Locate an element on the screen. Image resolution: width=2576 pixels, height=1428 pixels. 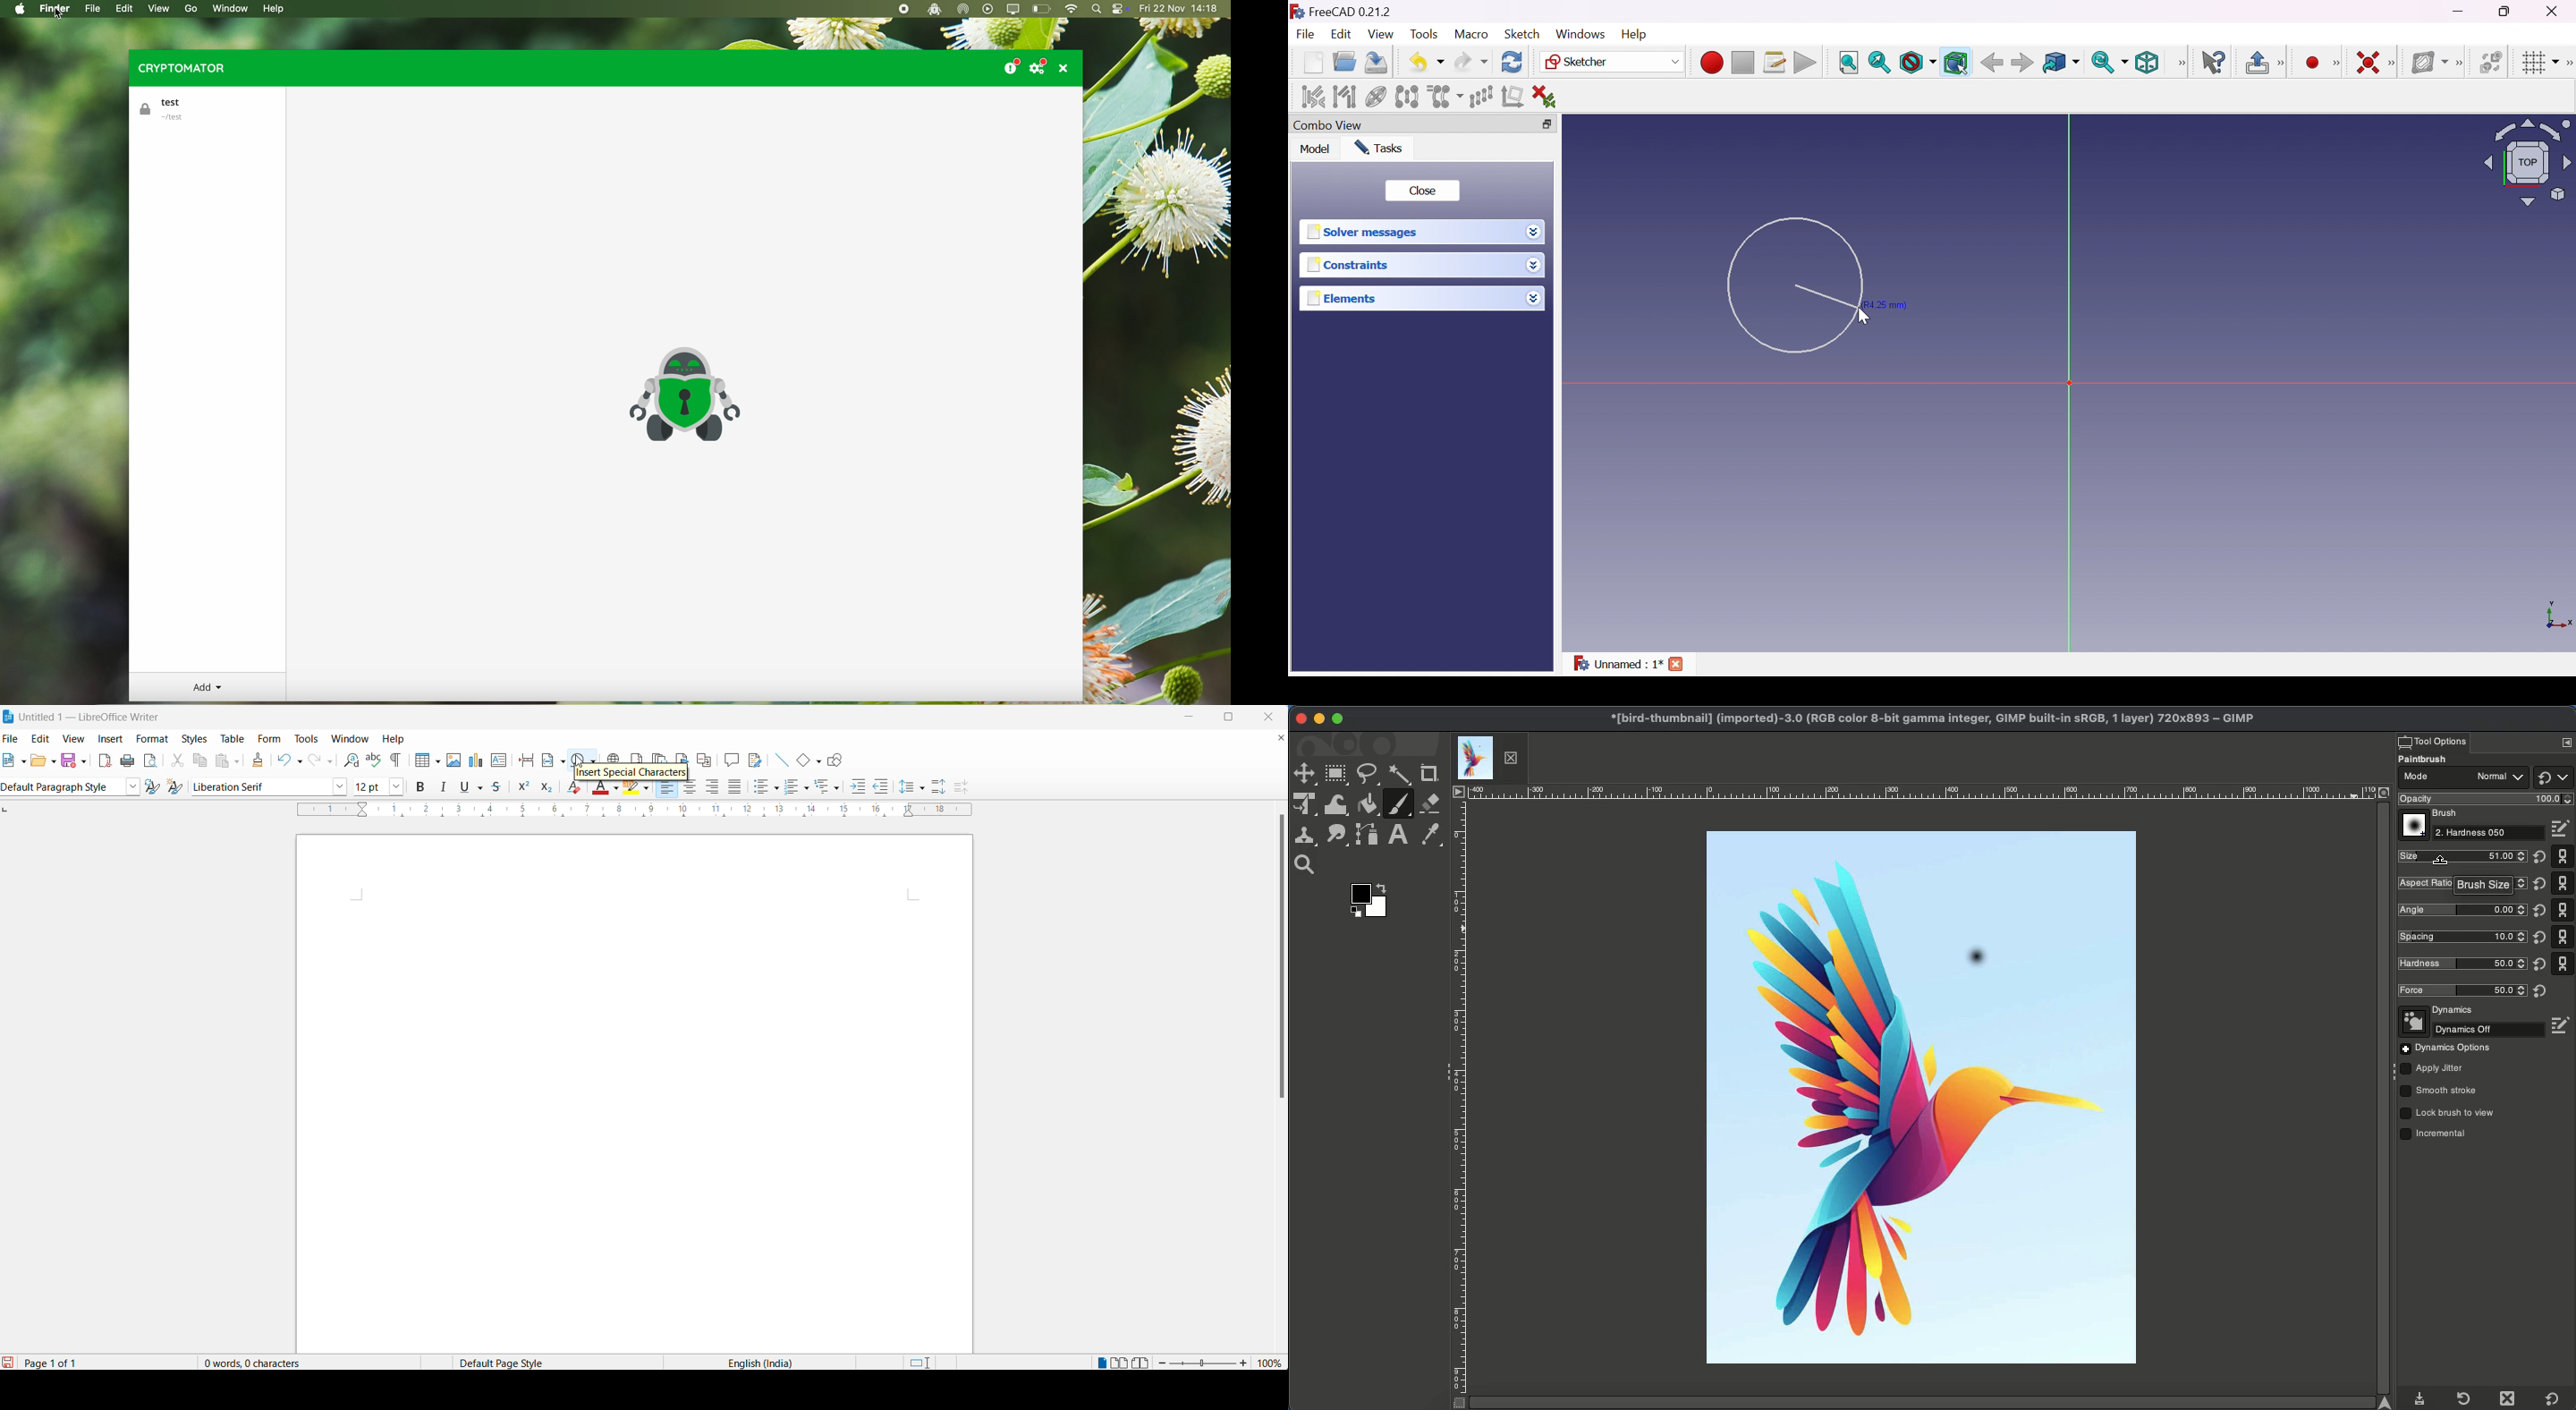
[View] is located at coordinates (2180, 64).